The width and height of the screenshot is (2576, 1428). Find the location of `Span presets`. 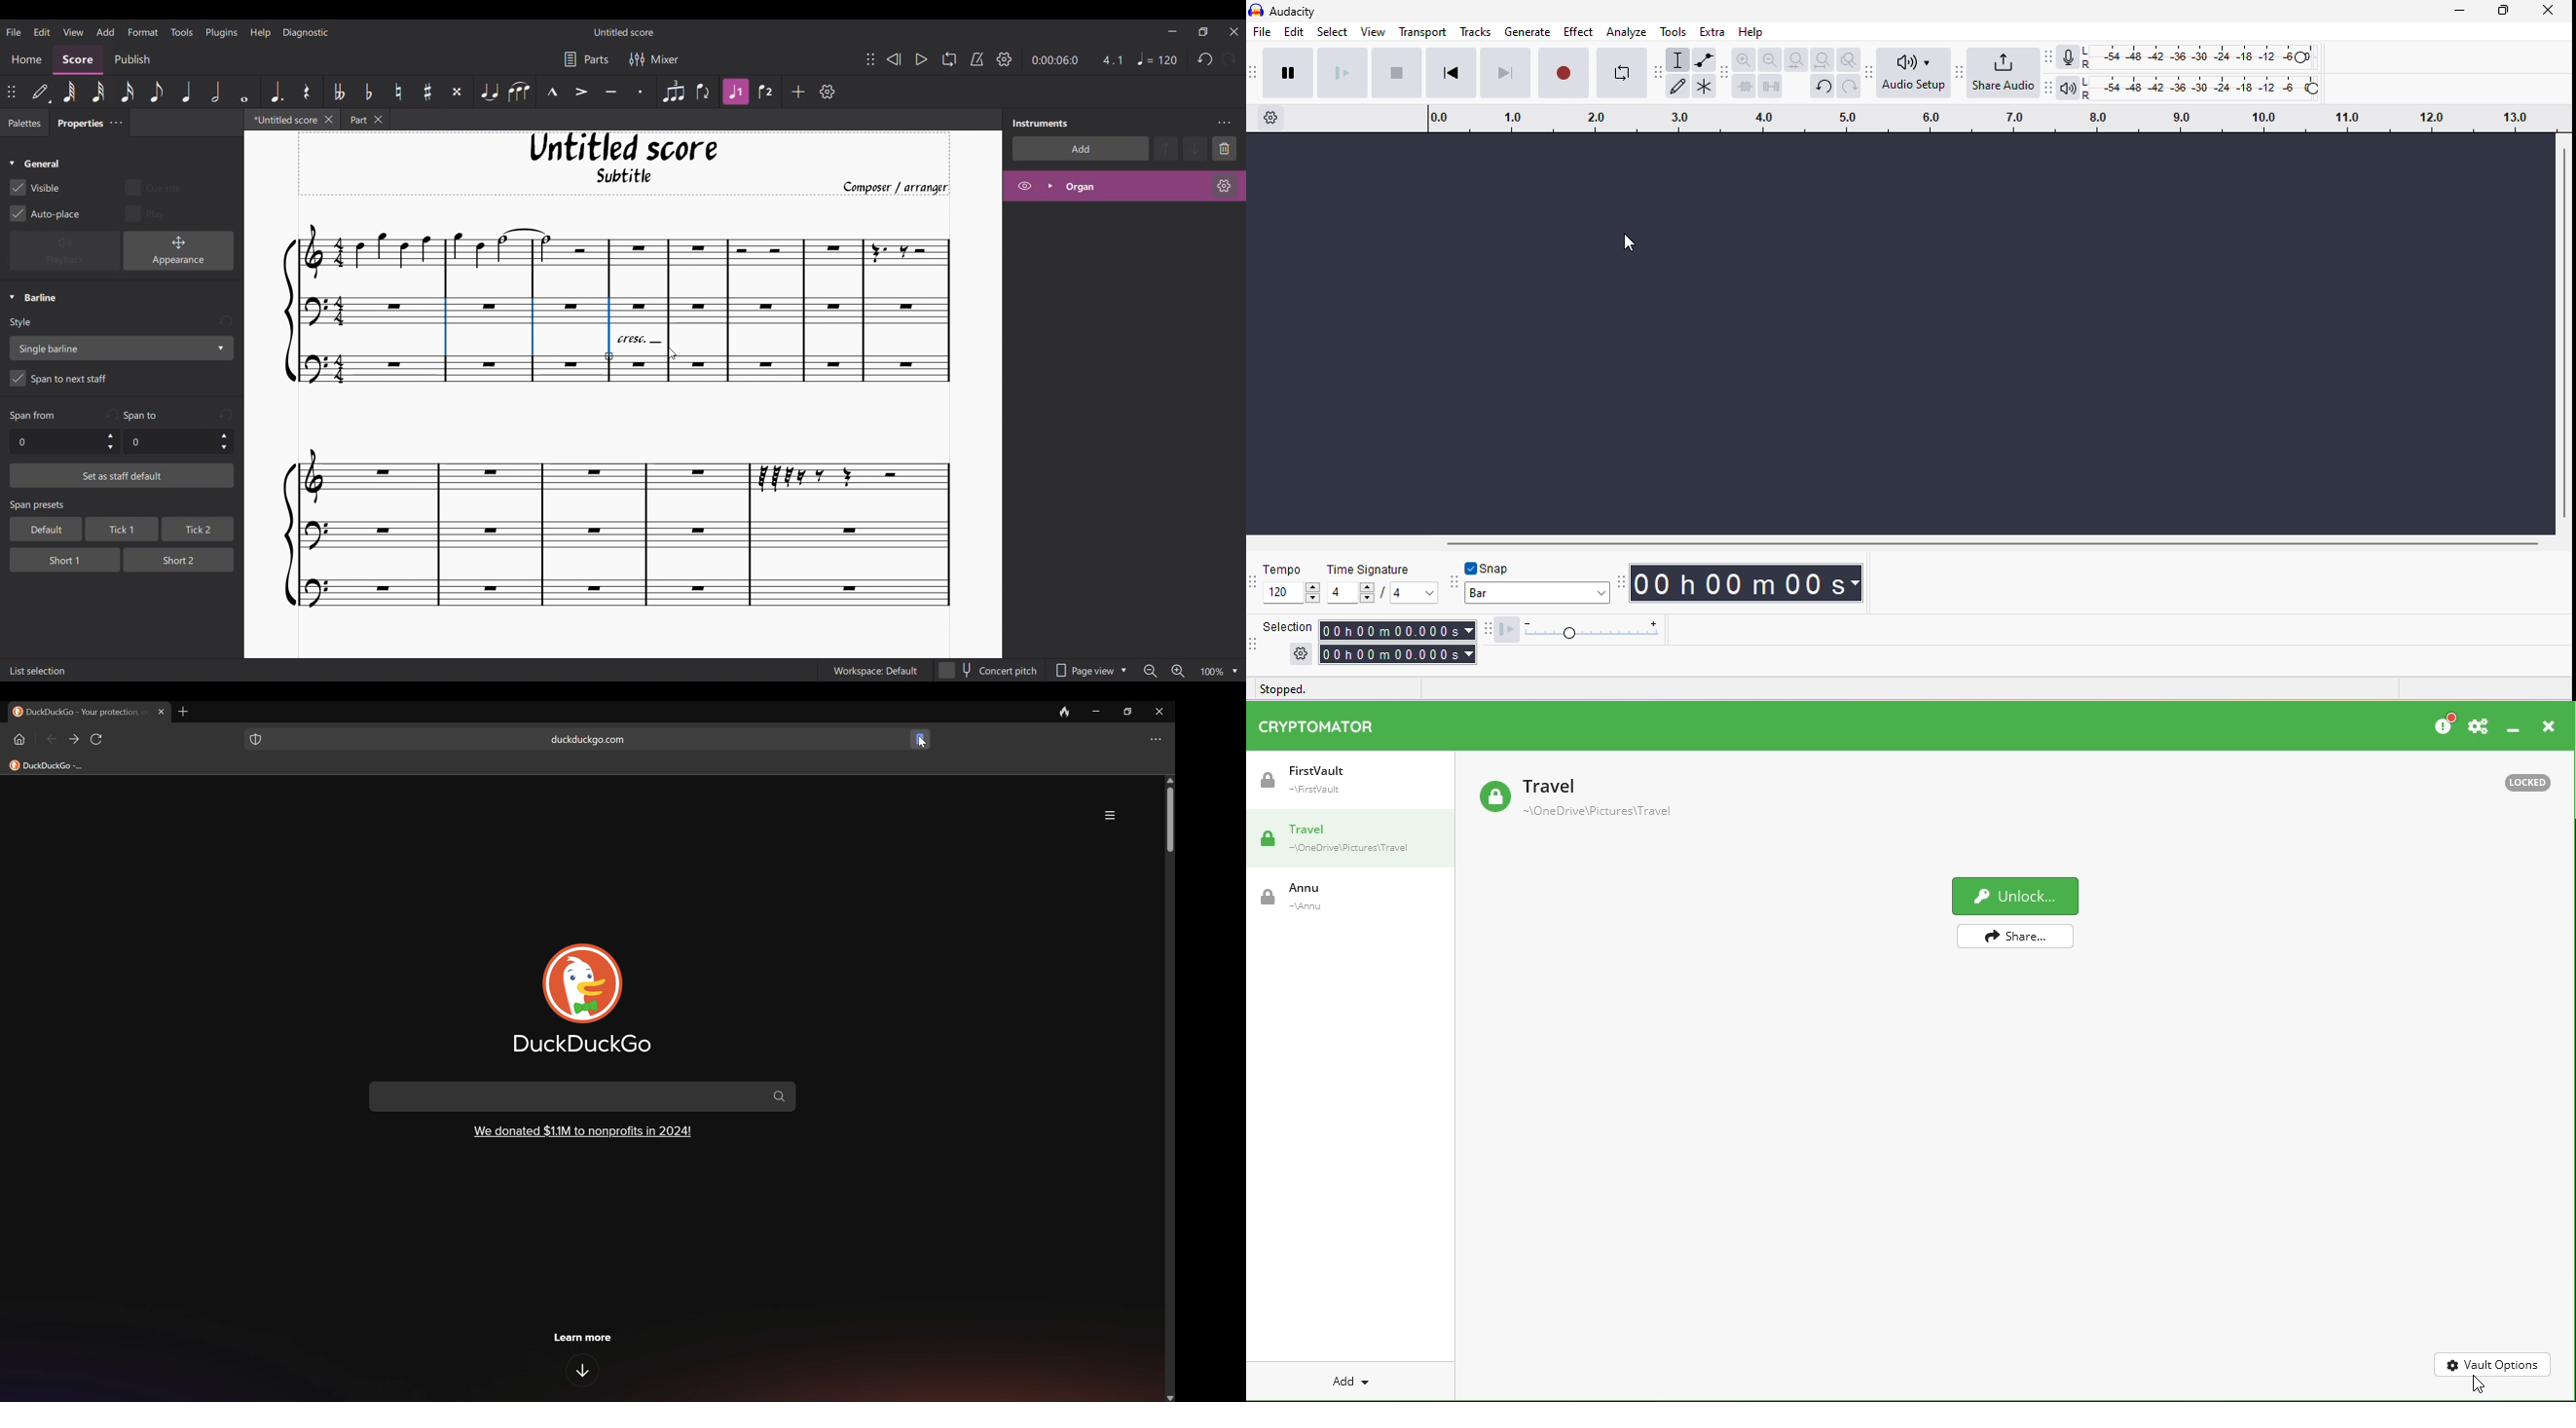

Span presets is located at coordinates (123, 506).